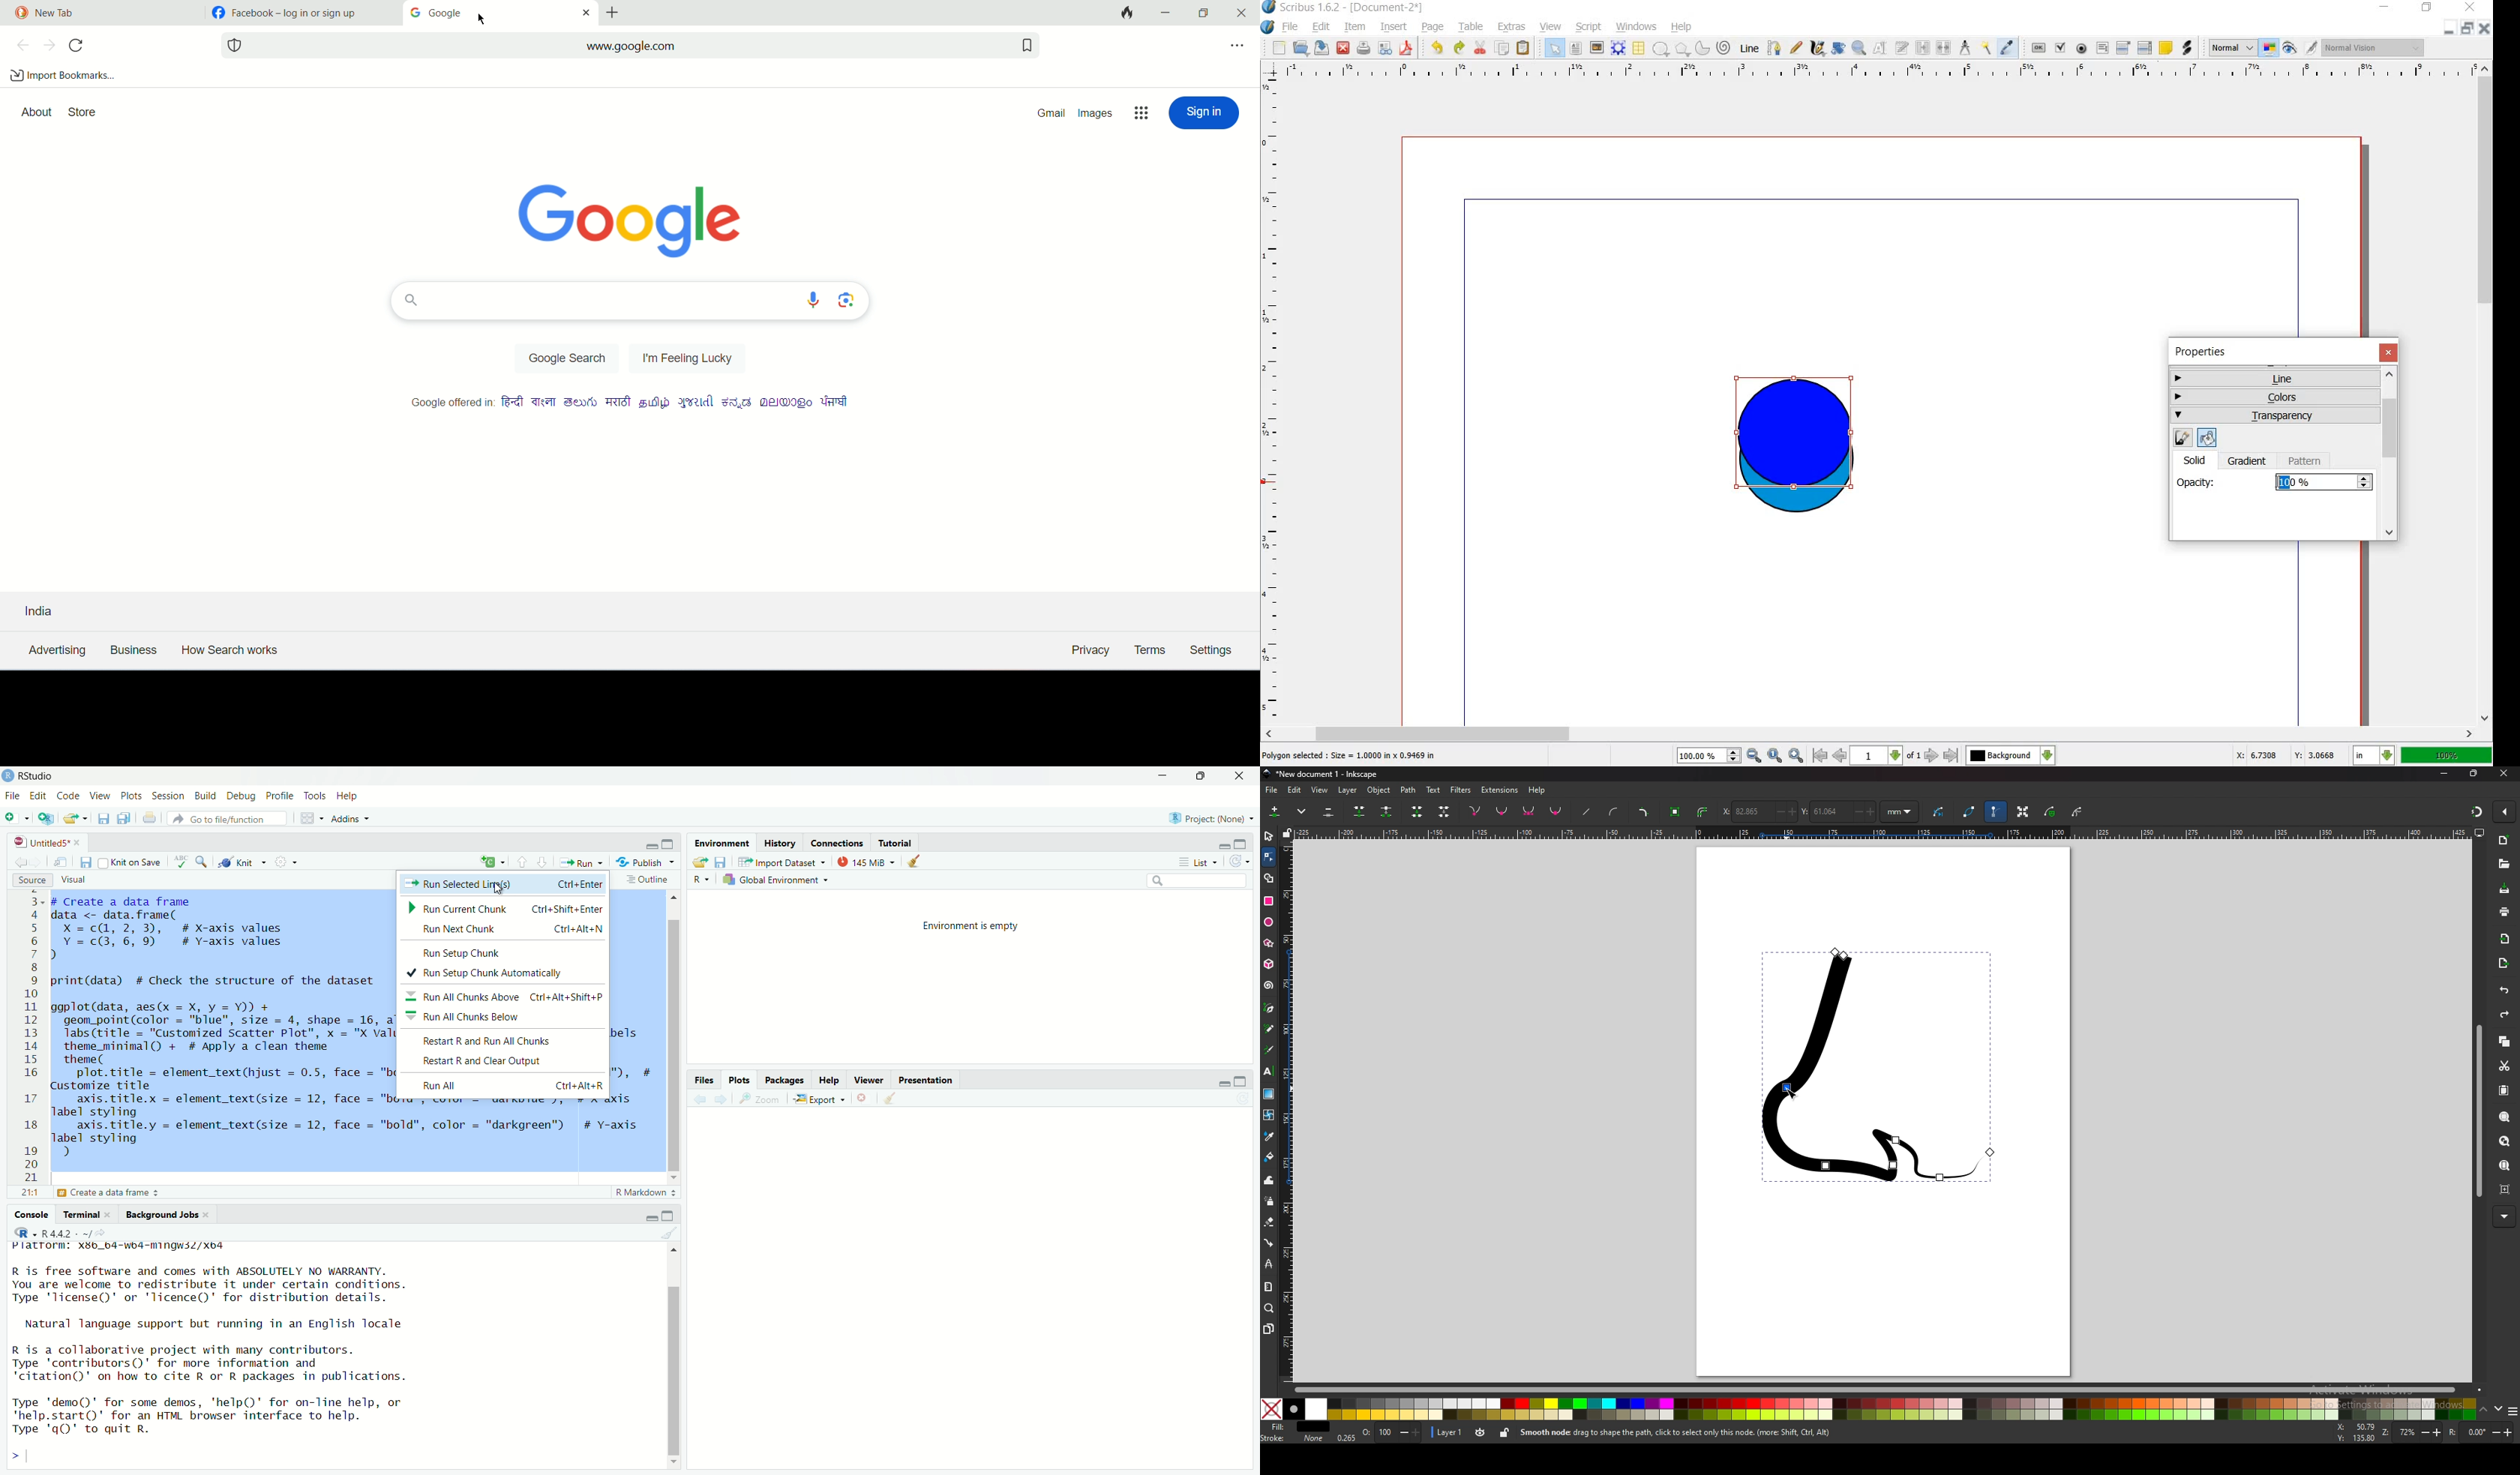 Image resolution: width=2520 pixels, height=1484 pixels. I want to click on symmetric, so click(1529, 812).